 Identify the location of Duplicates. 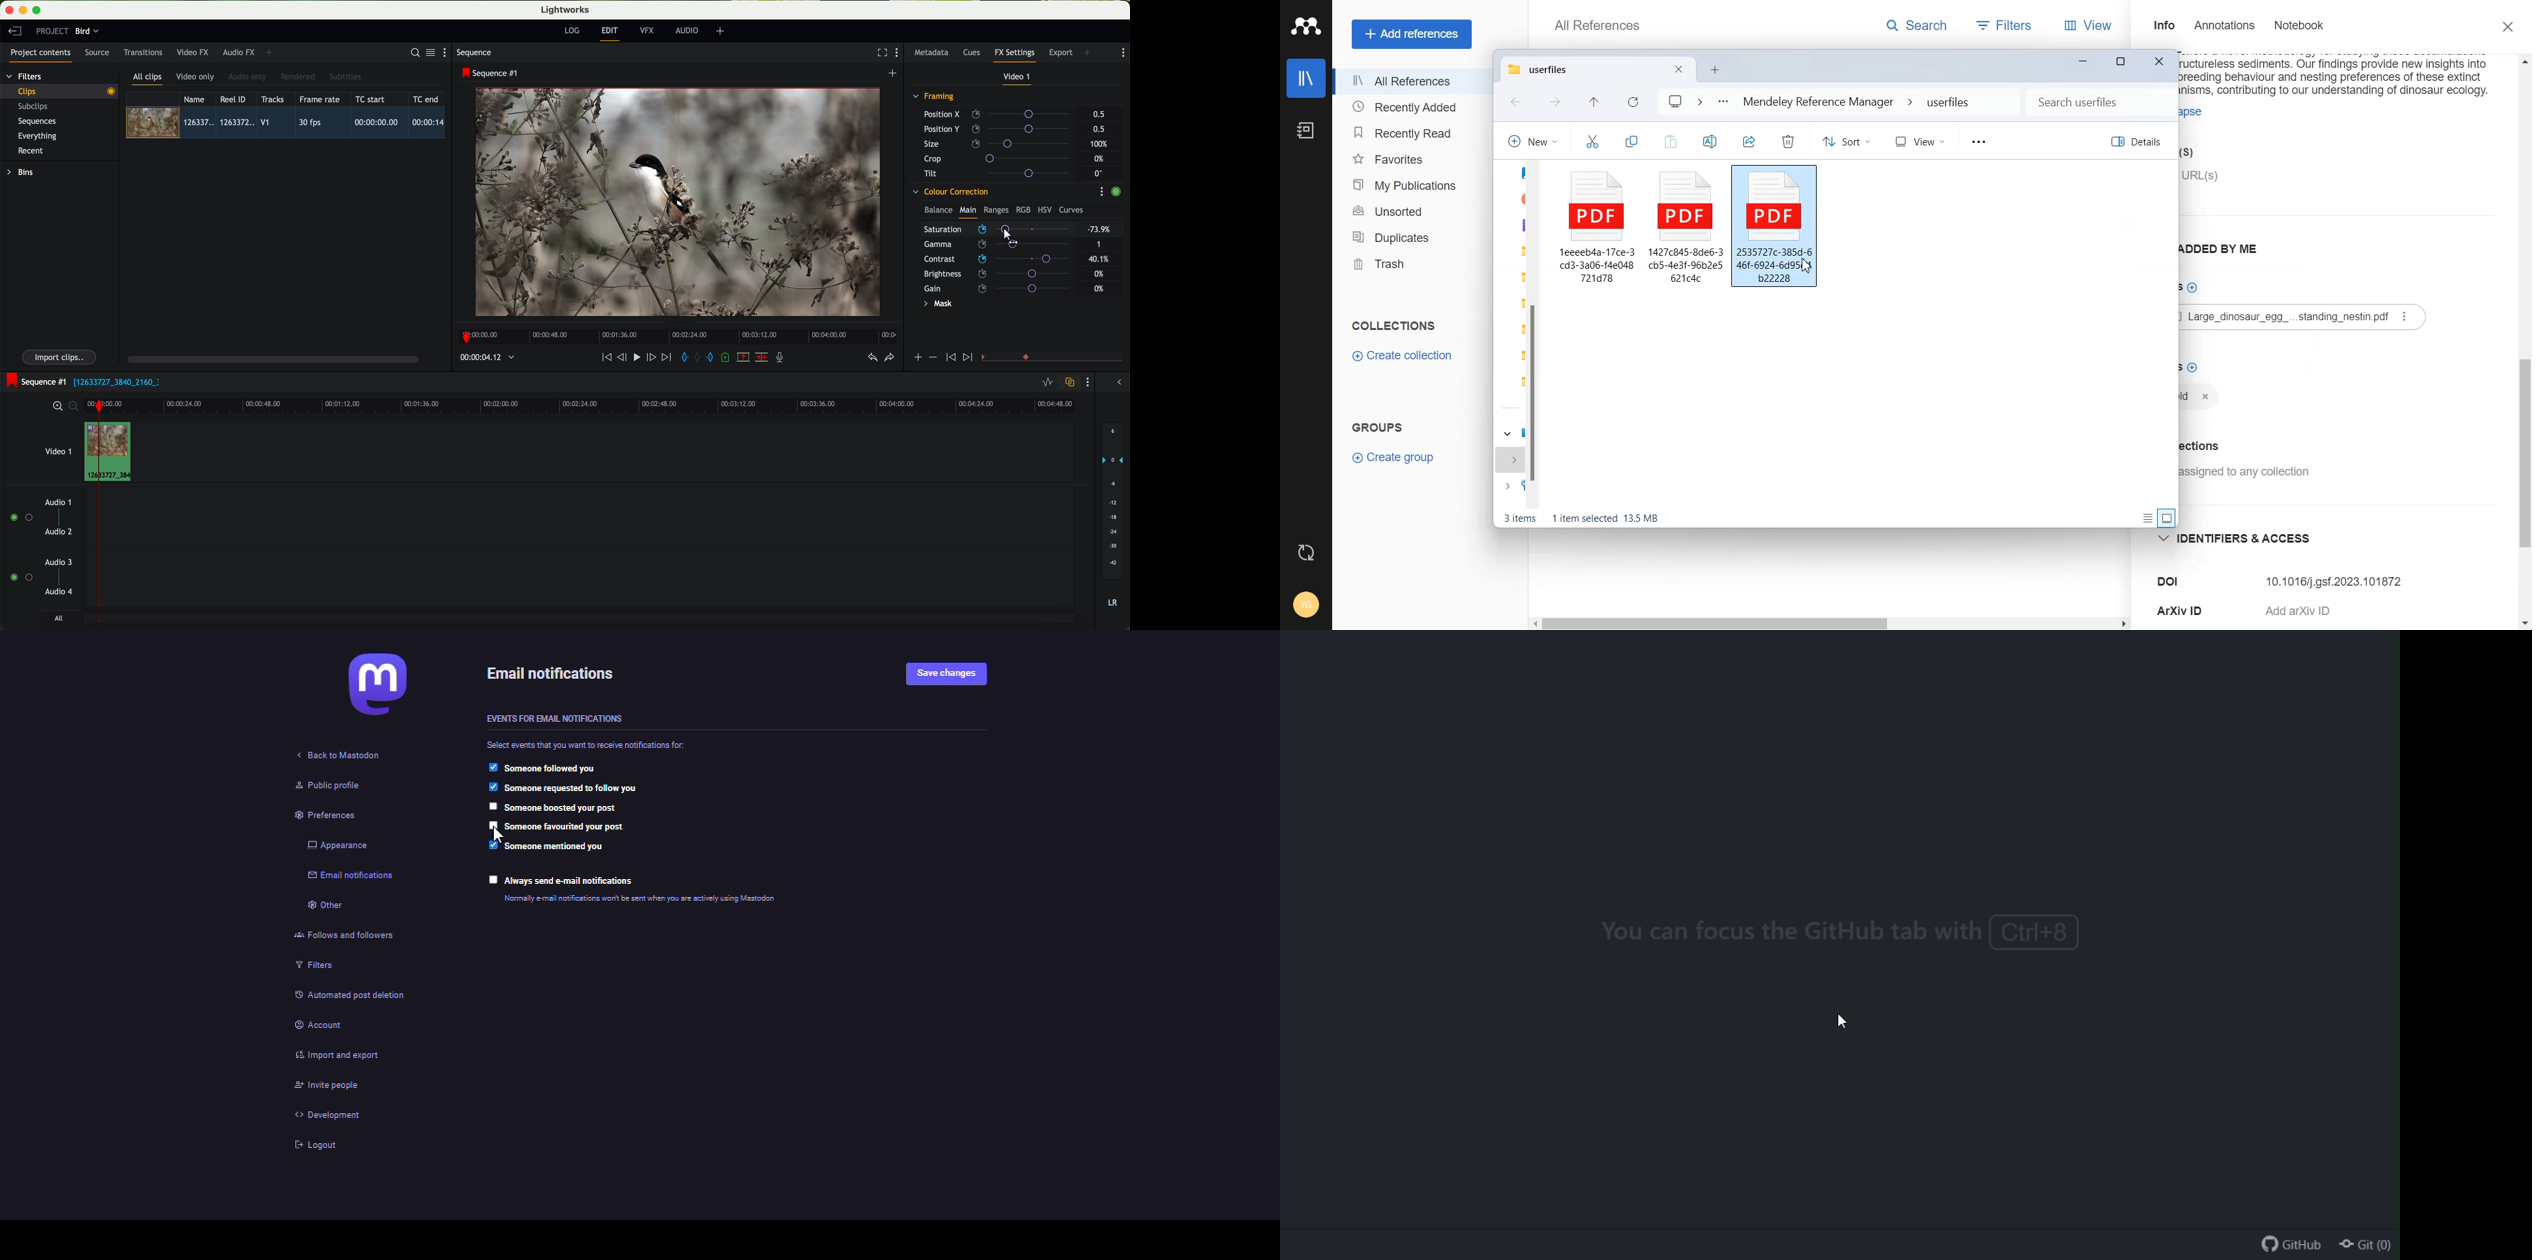
(1415, 235).